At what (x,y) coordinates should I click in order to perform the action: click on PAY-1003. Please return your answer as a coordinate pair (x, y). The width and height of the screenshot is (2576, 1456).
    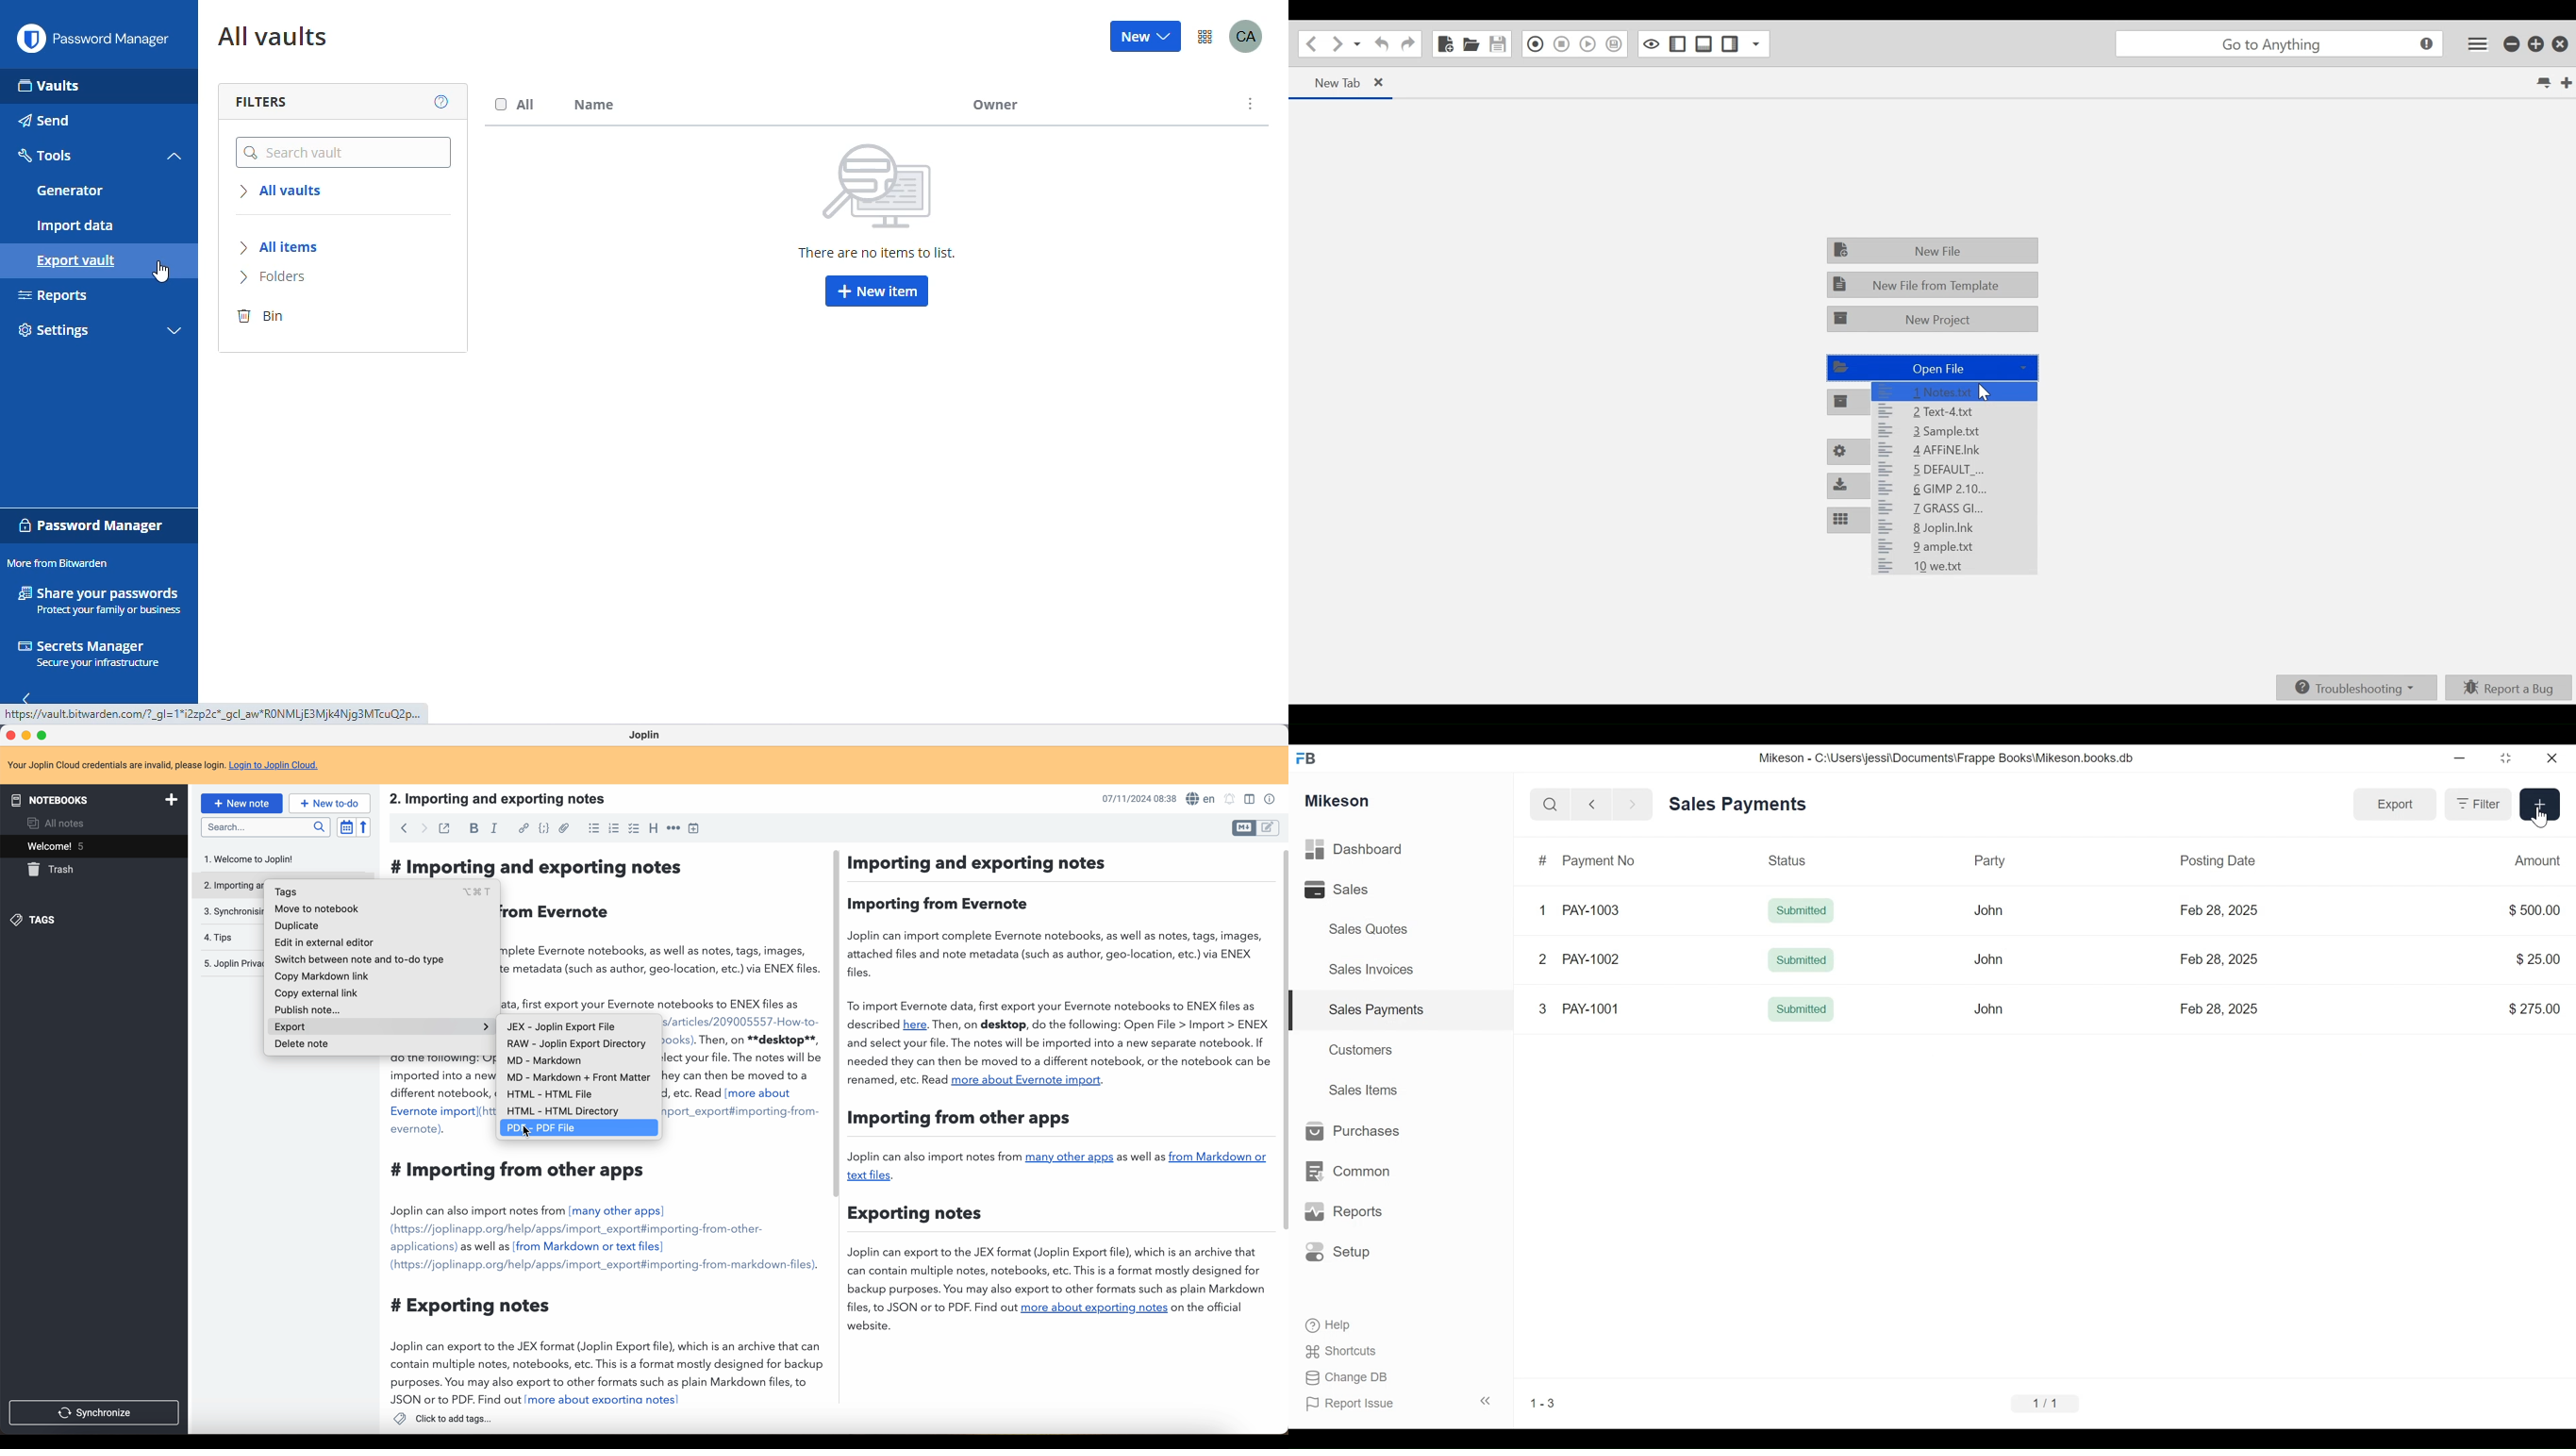
    Looking at the image, I should click on (1590, 911).